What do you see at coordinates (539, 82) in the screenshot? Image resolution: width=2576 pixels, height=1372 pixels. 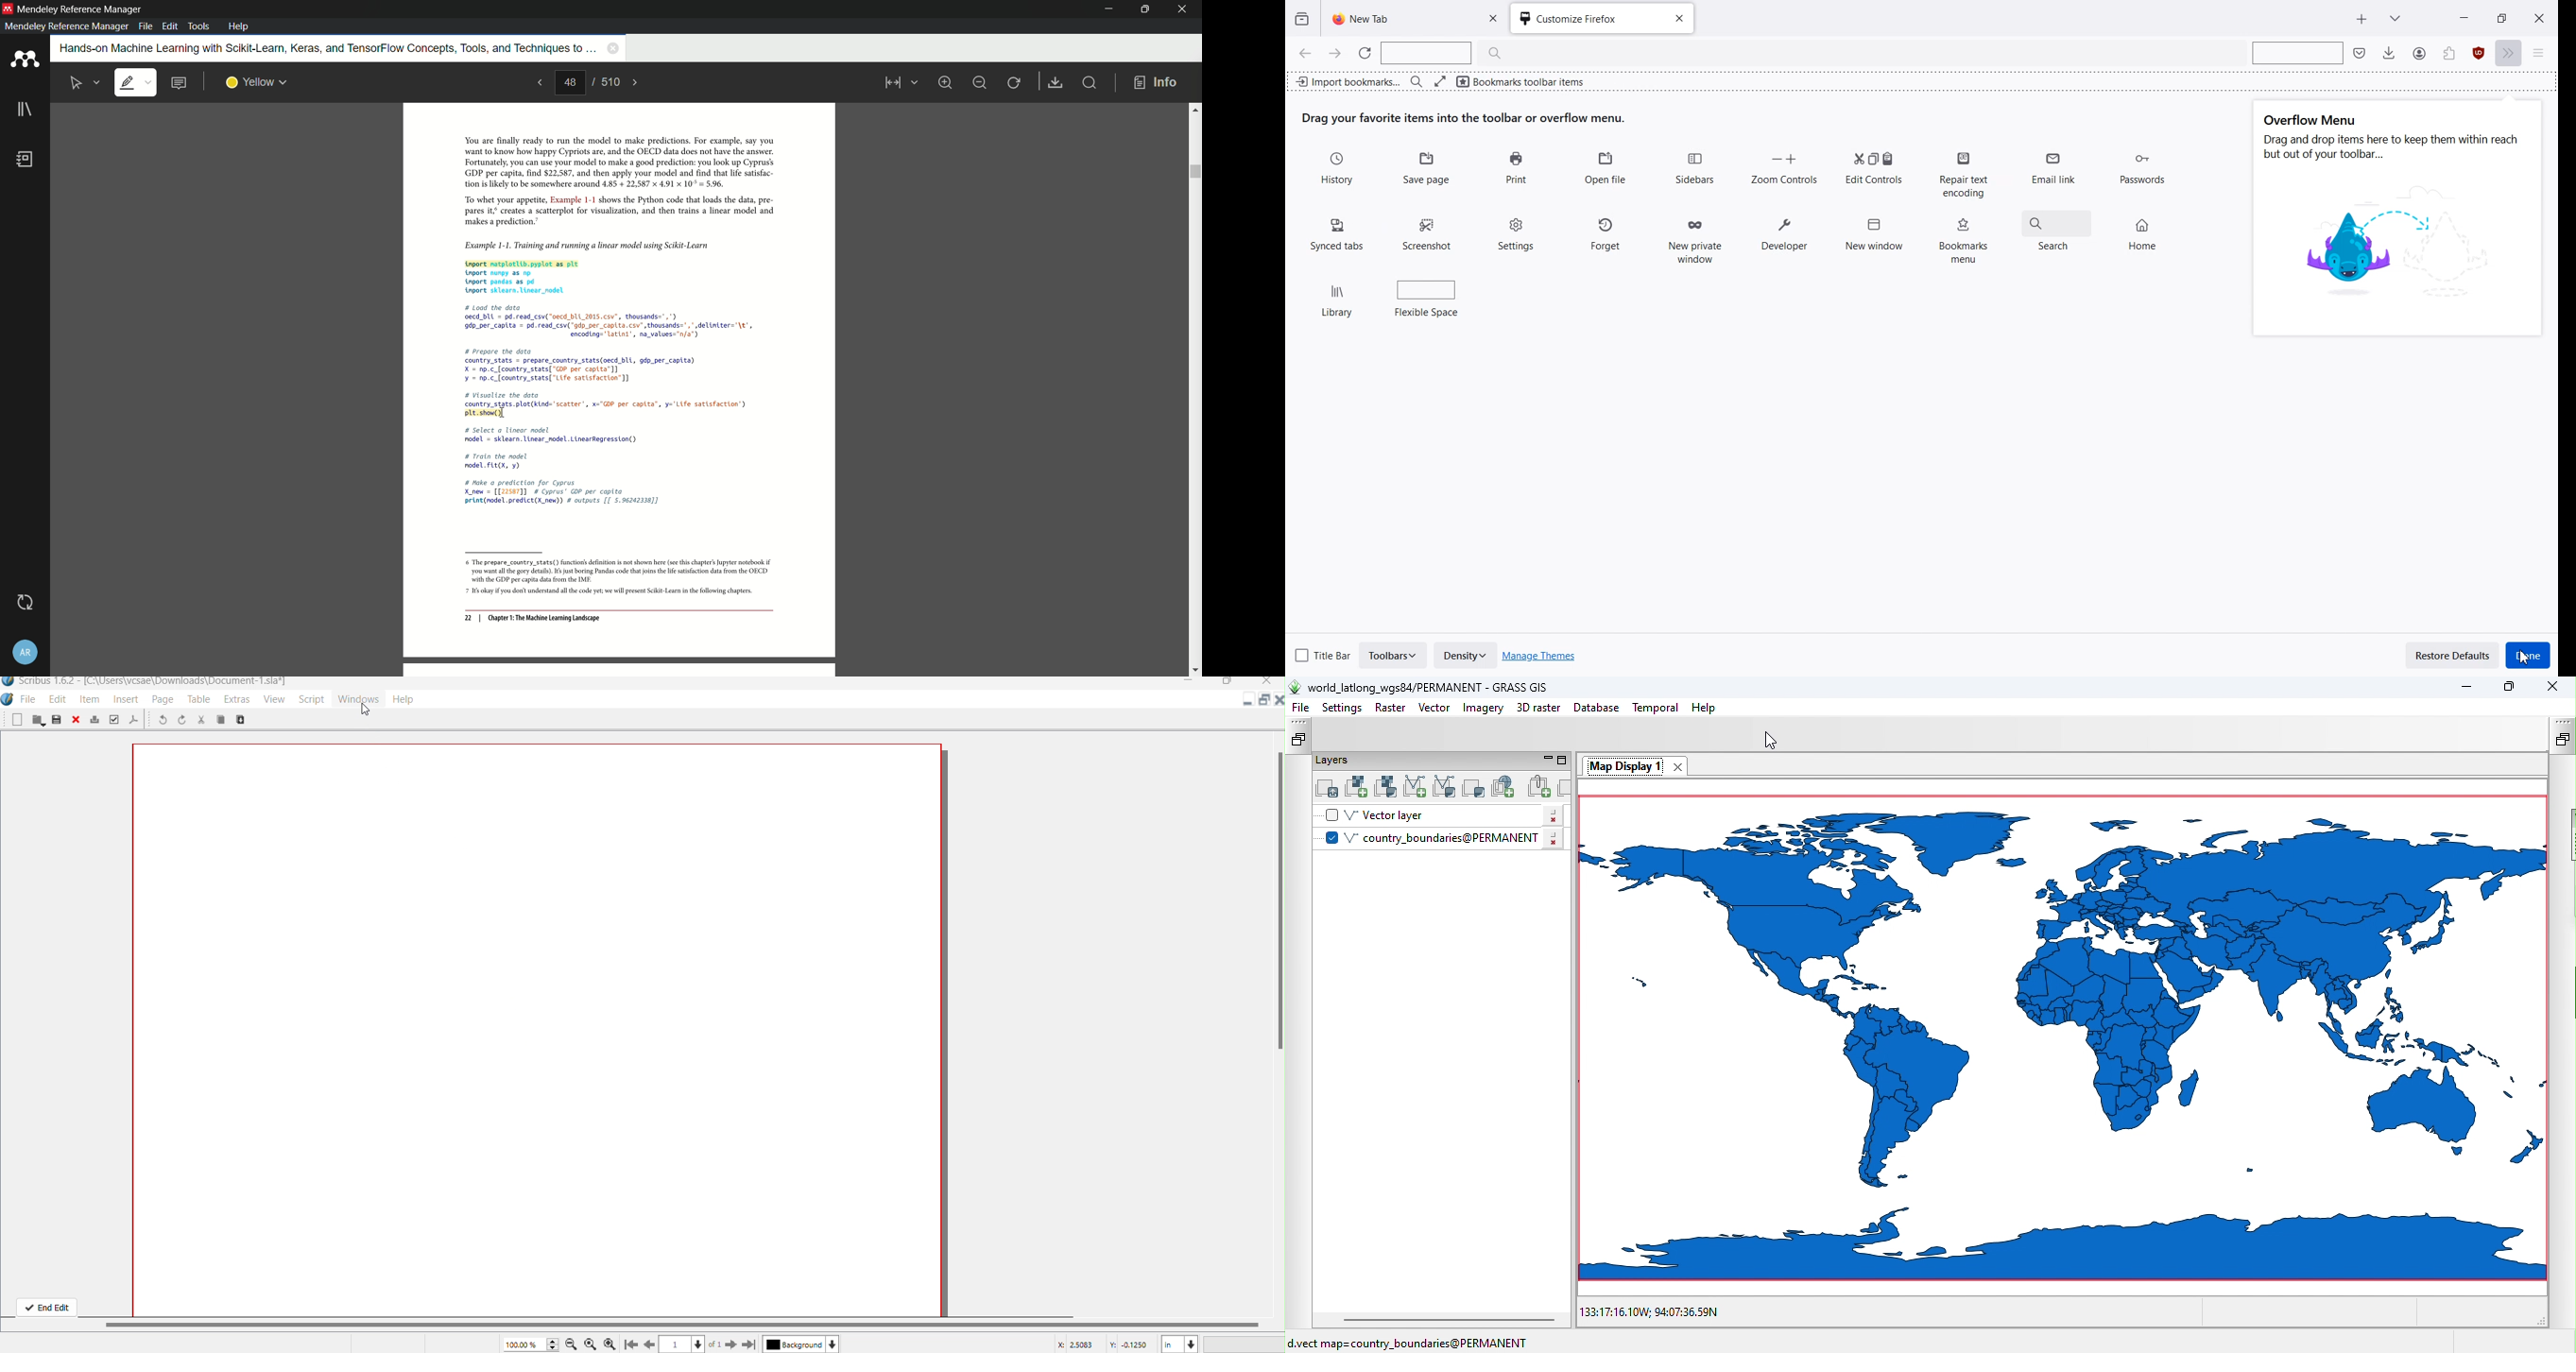 I see `previous page` at bounding box center [539, 82].